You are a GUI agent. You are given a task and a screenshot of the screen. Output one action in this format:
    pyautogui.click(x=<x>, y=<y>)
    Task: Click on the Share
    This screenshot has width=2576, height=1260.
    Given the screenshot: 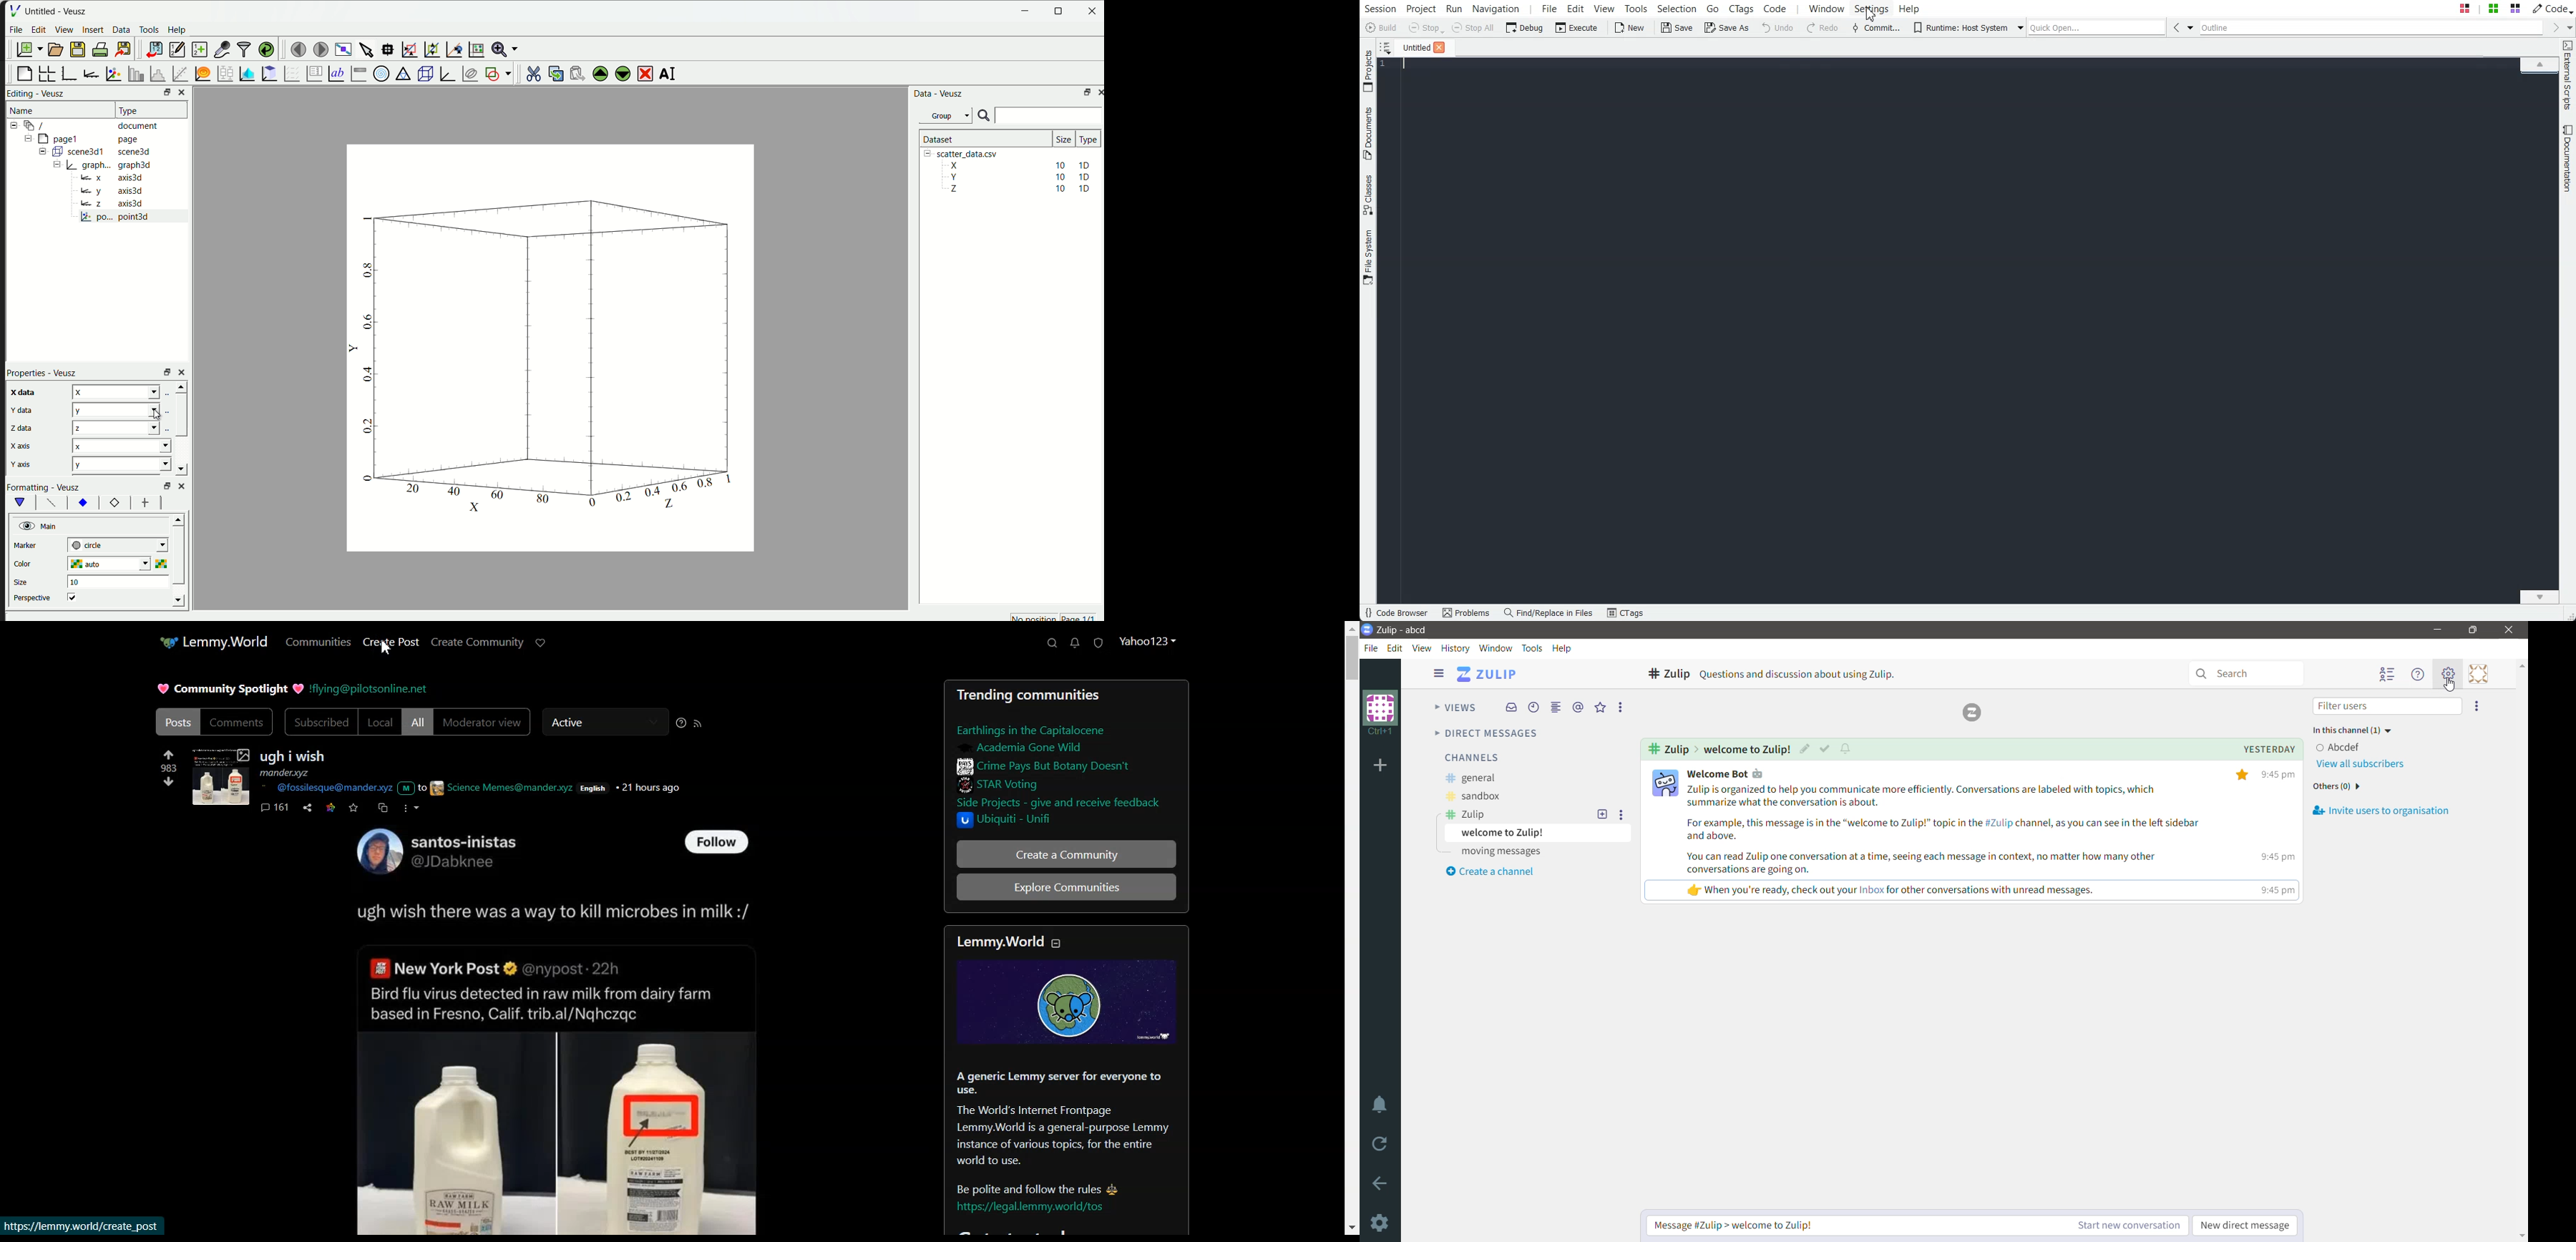 What is the action you would take?
    pyautogui.click(x=307, y=807)
    